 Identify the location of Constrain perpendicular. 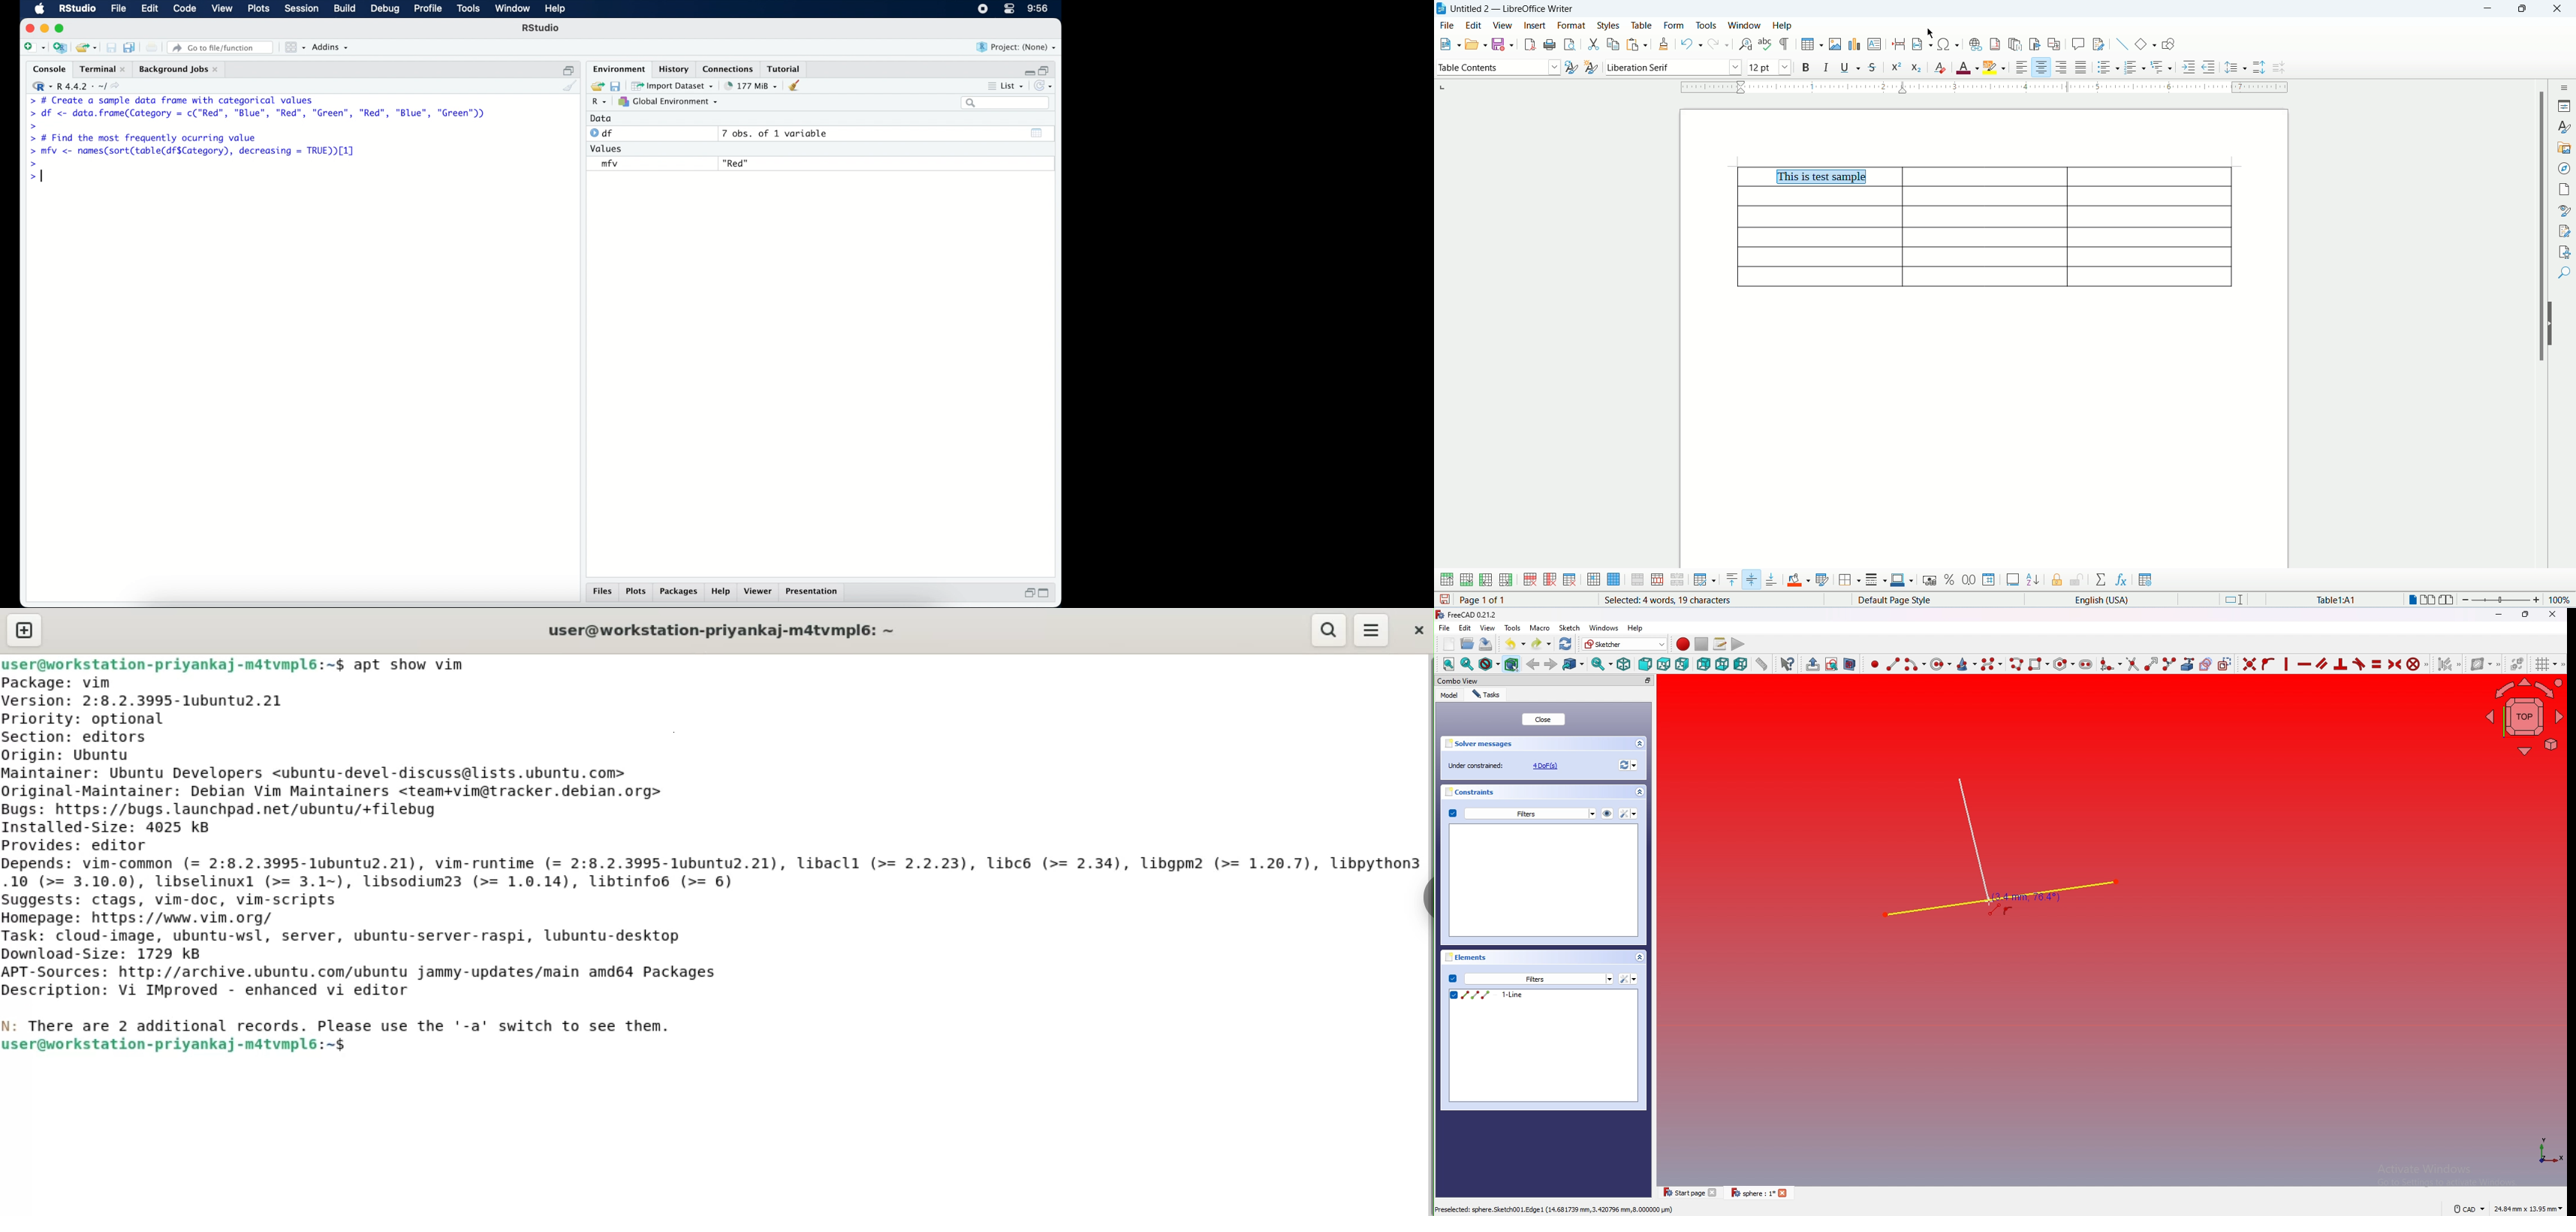
(2340, 664).